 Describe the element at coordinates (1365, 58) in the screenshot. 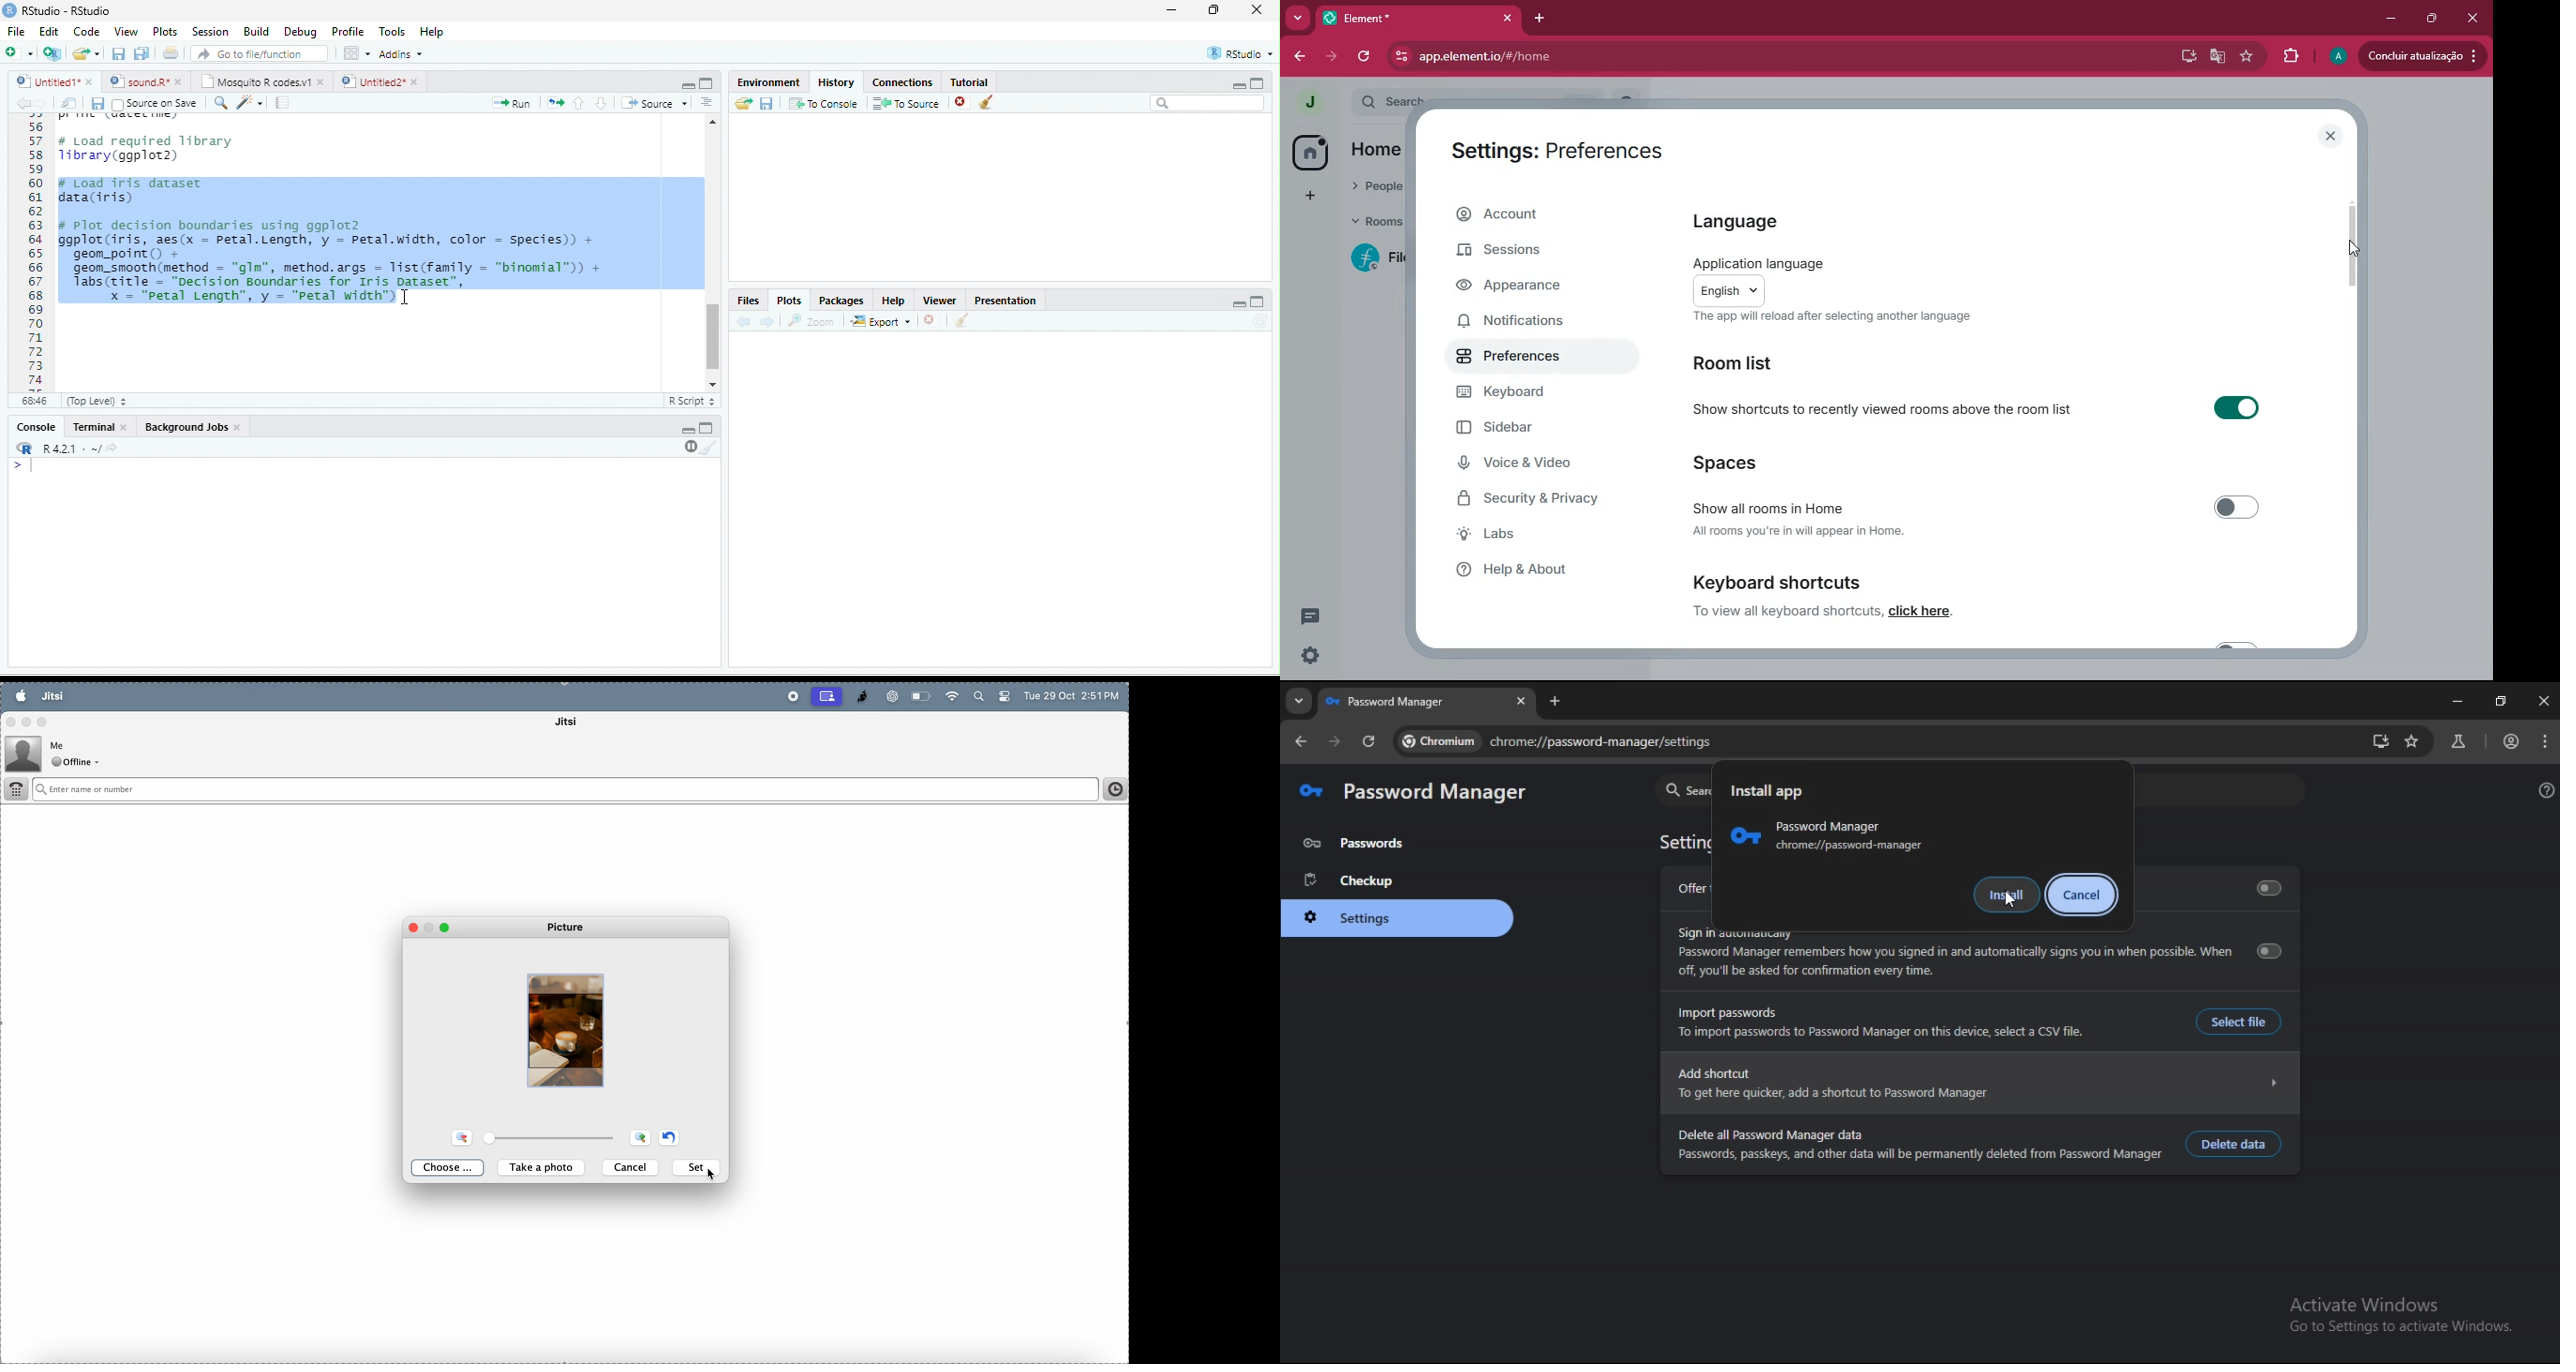

I see `refresh` at that location.